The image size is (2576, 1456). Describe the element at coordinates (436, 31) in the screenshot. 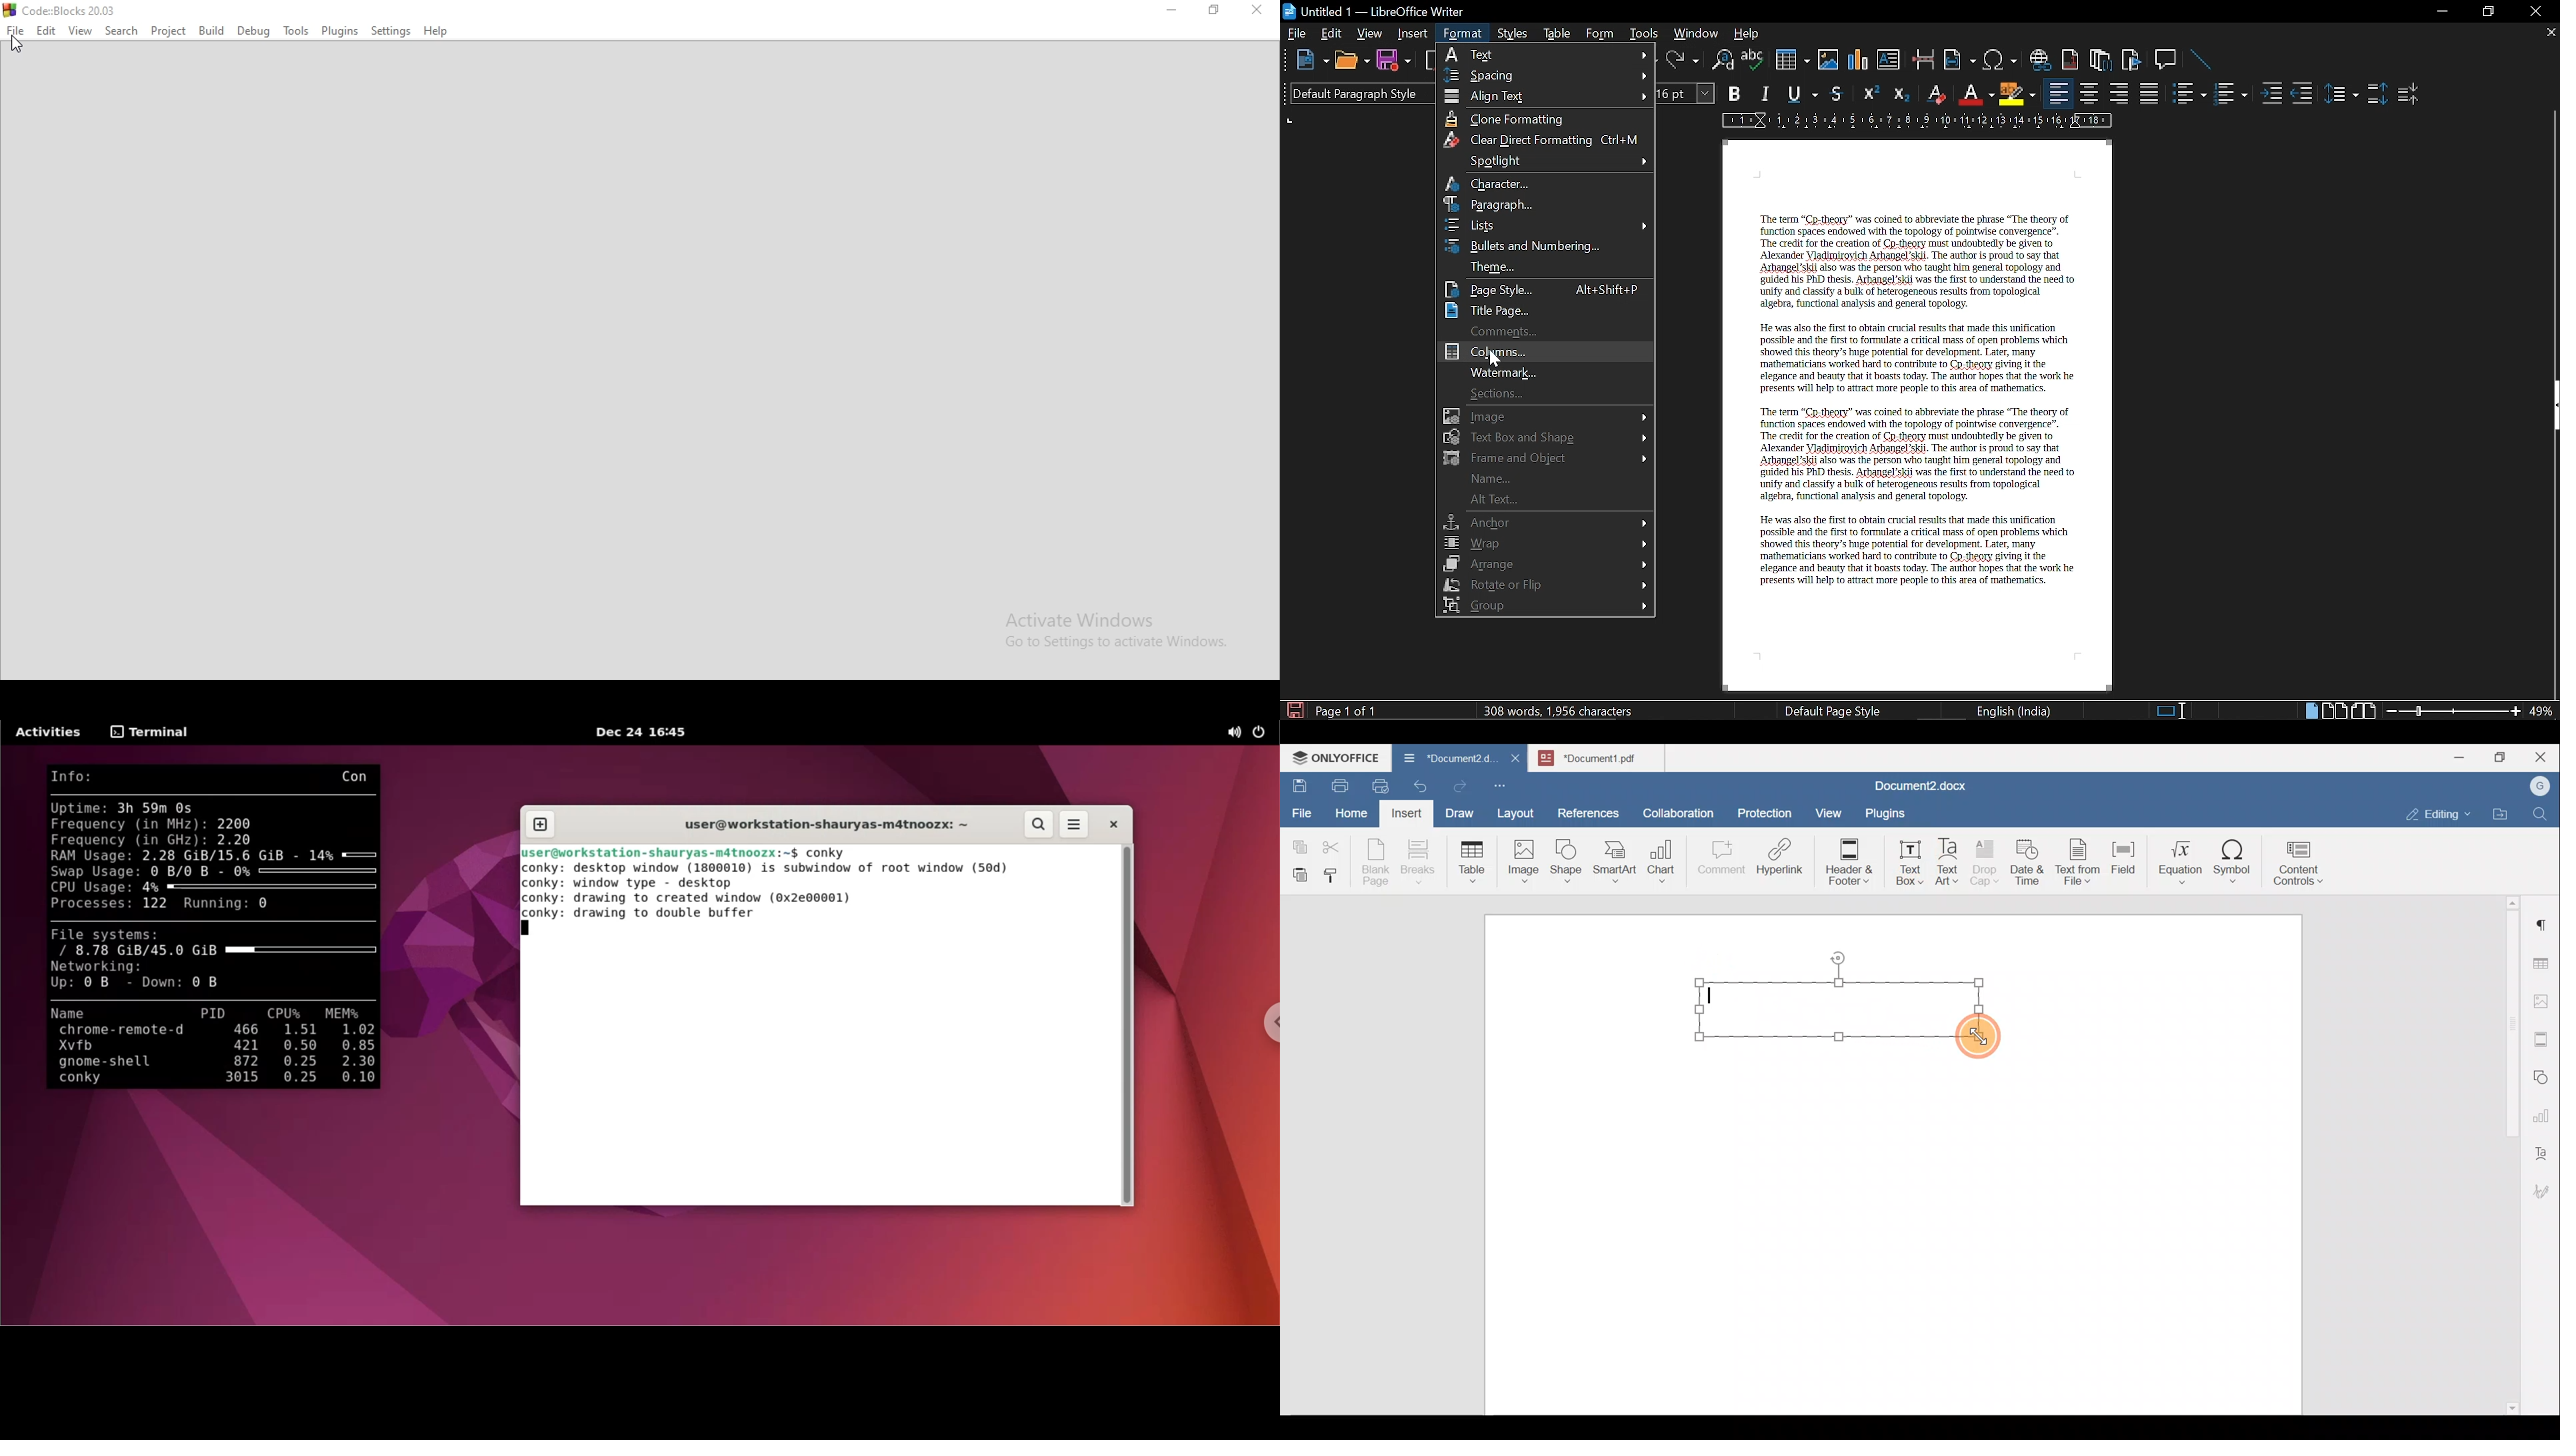

I see `Help` at that location.